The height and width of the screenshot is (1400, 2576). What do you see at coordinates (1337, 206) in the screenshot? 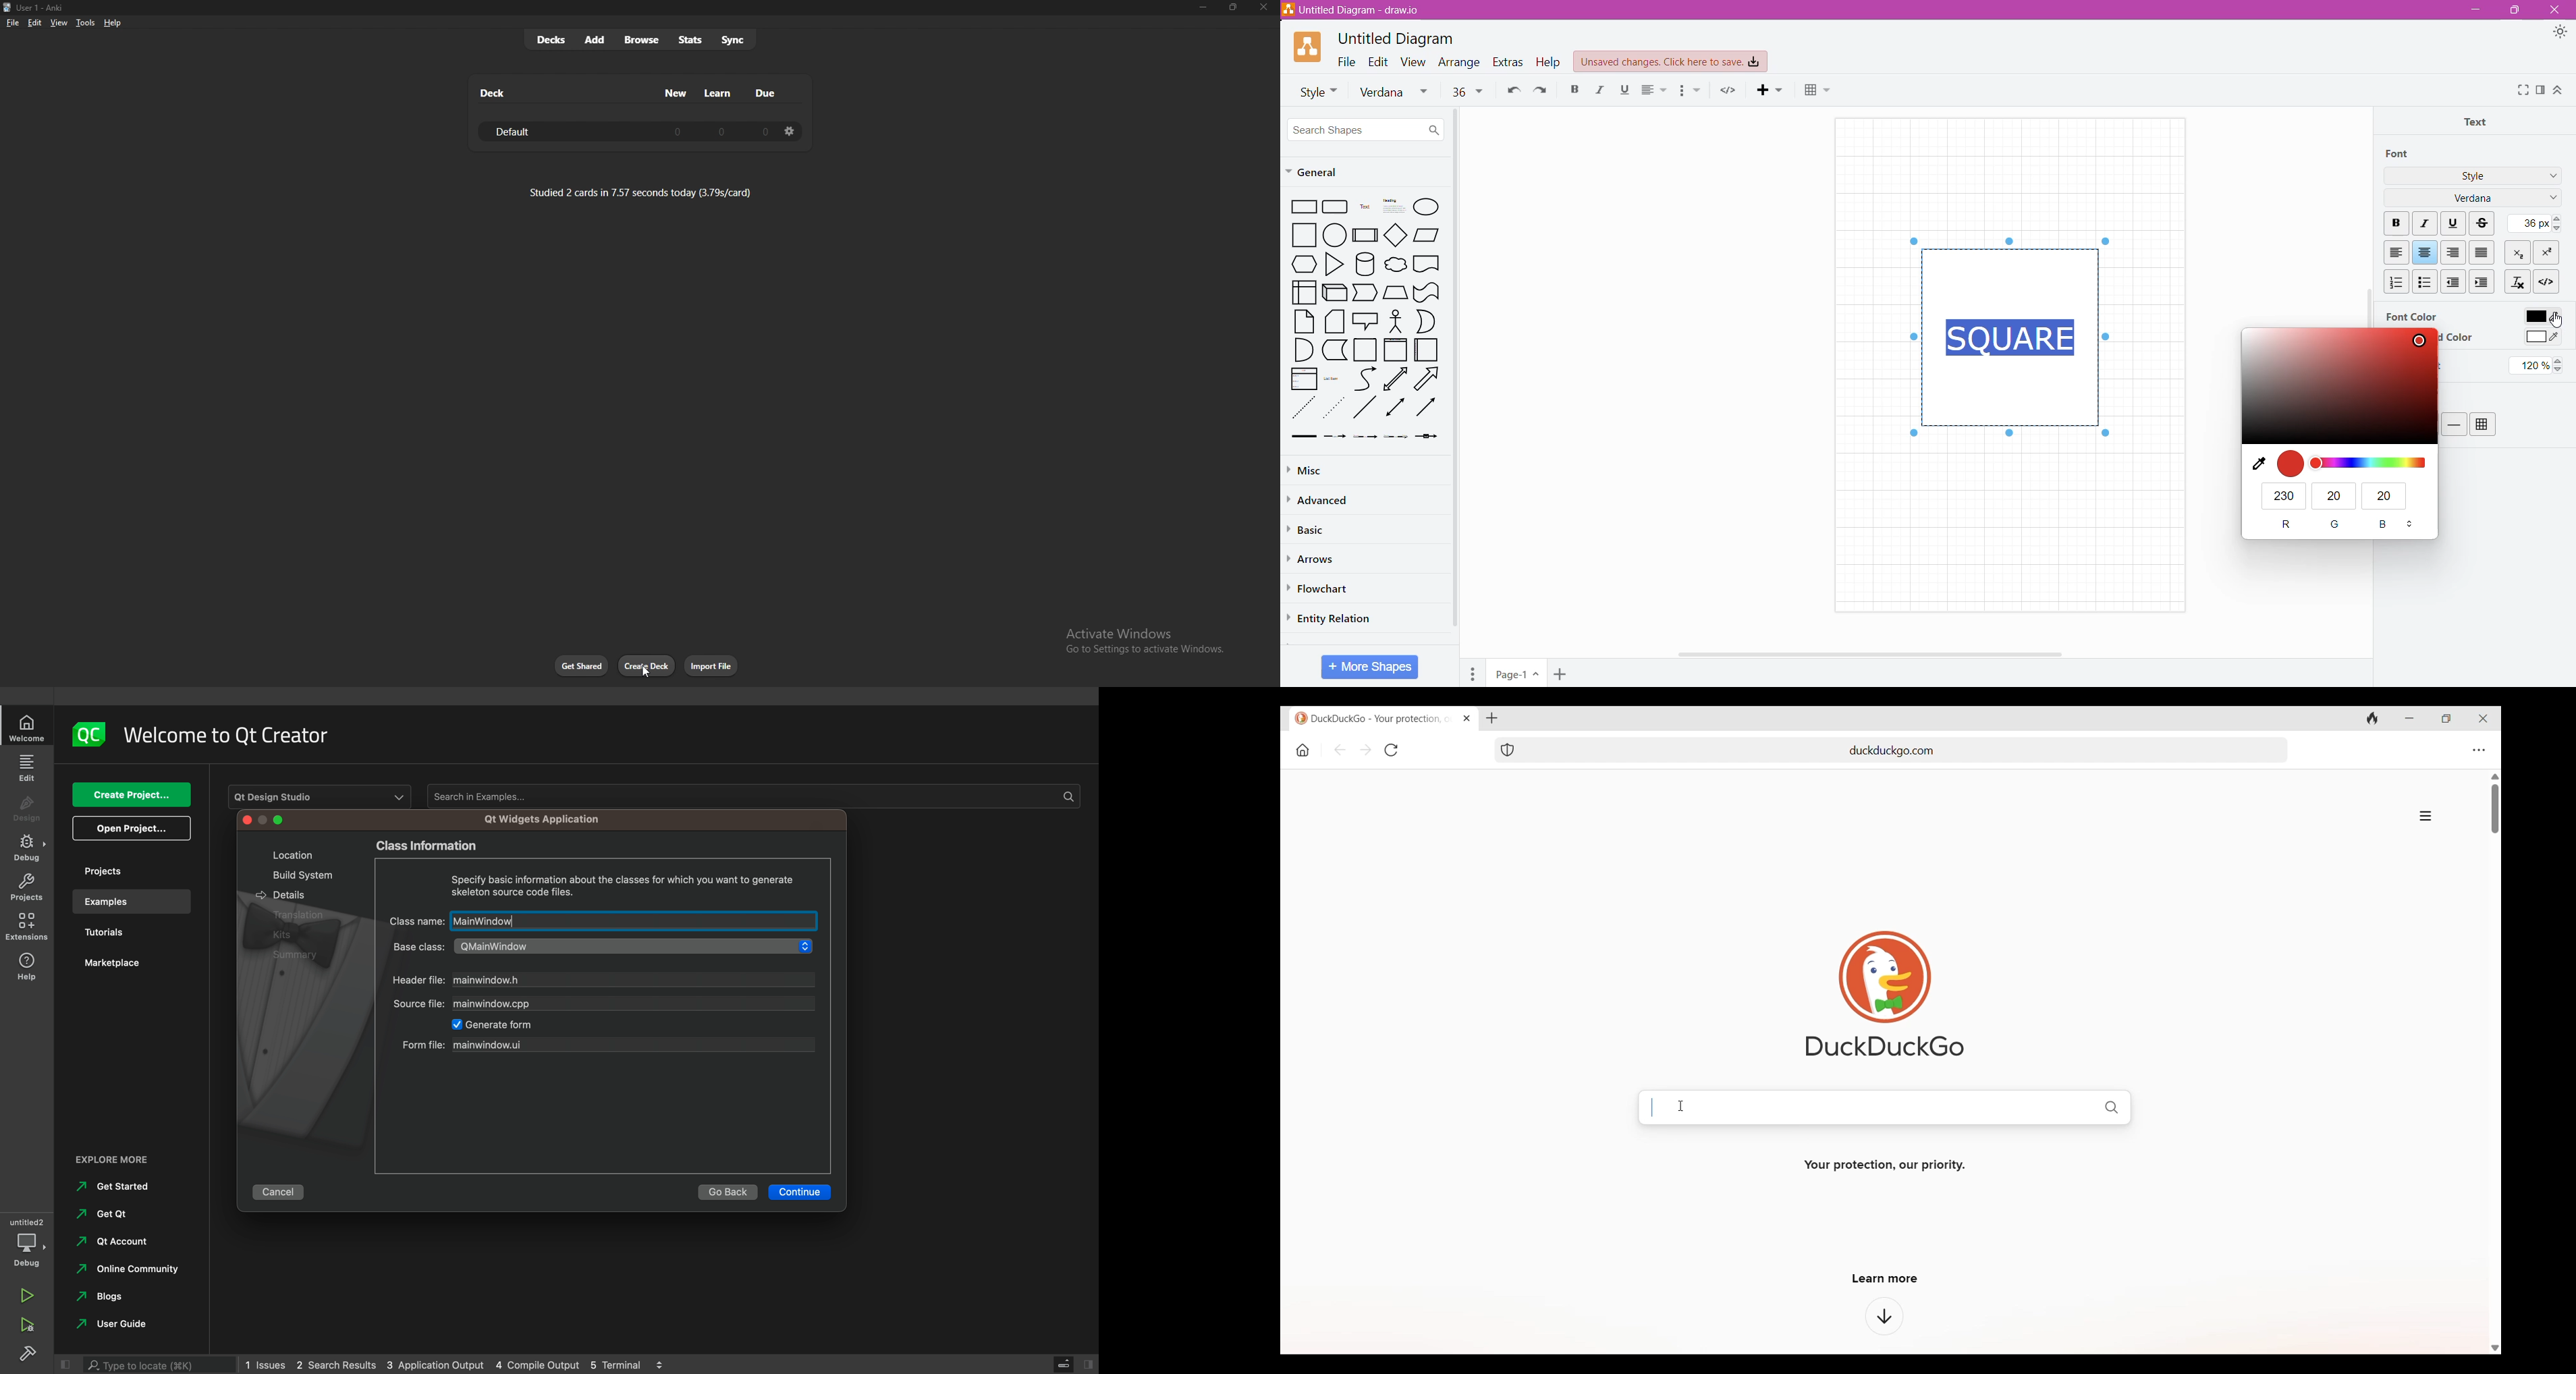
I see `Rectangle grid` at bounding box center [1337, 206].